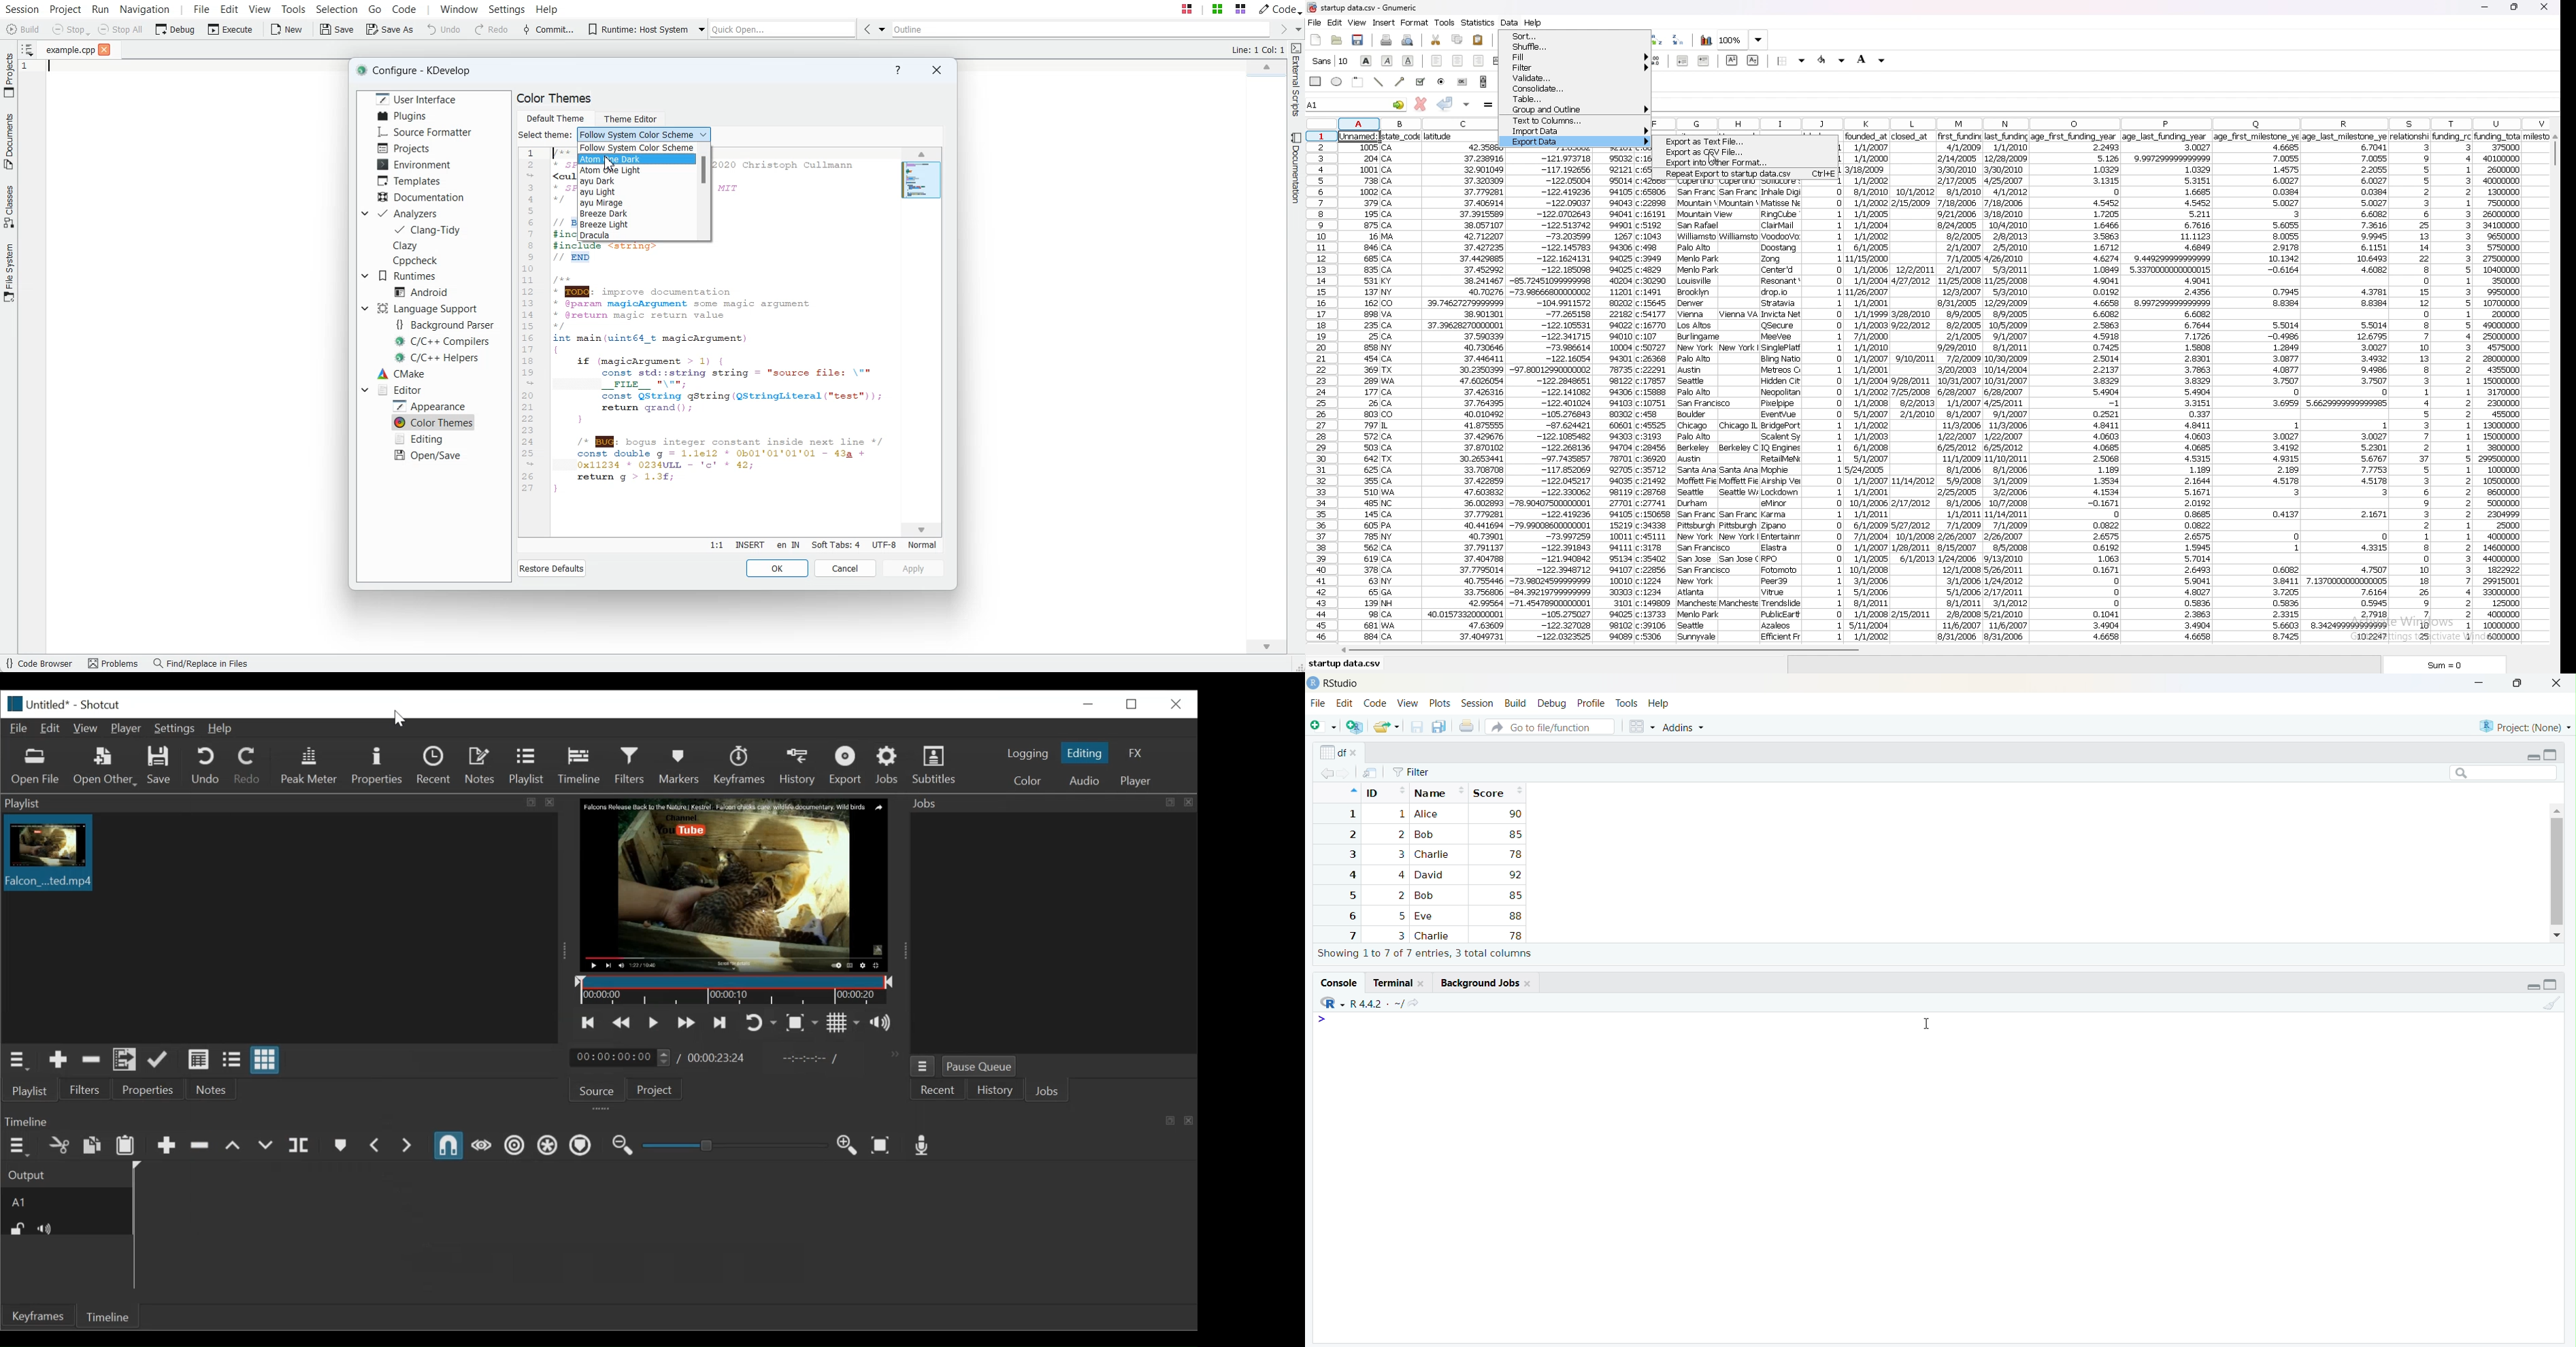  Describe the element at coordinates (16, 1228) in the screenshot. I see `(un)lock track` at that location.